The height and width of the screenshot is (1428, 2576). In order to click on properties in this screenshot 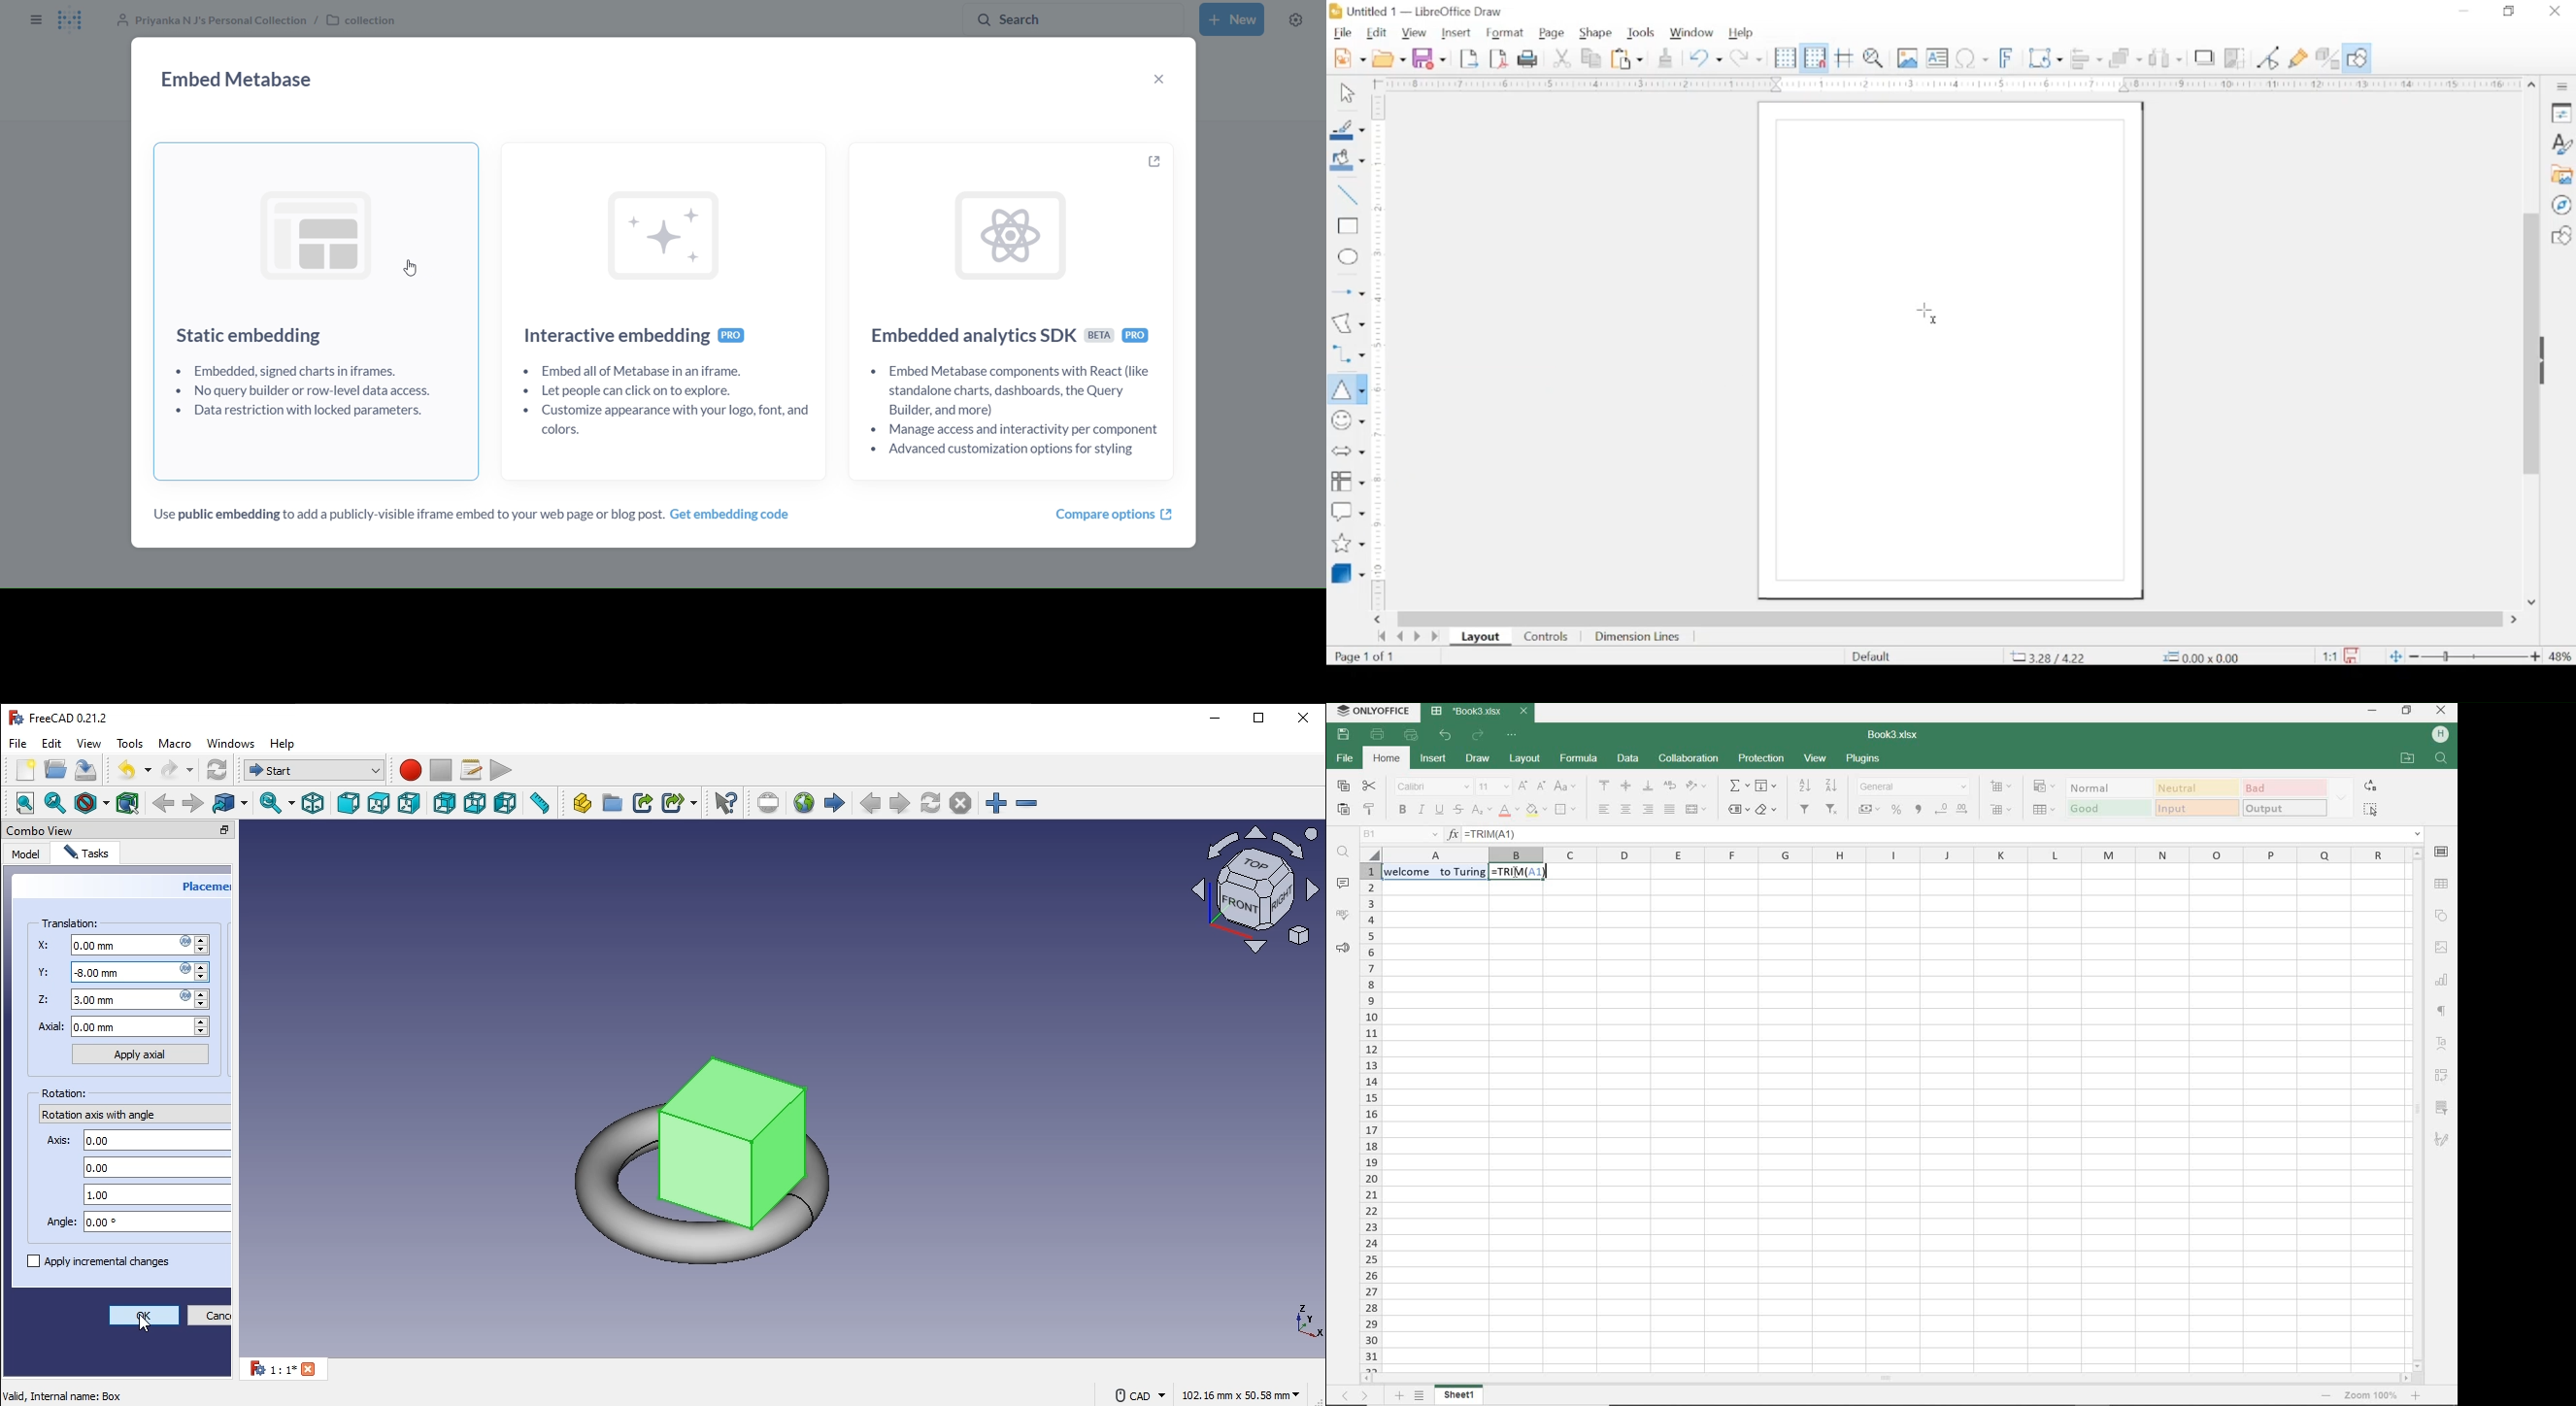, I will do `click(2562, 112)`.